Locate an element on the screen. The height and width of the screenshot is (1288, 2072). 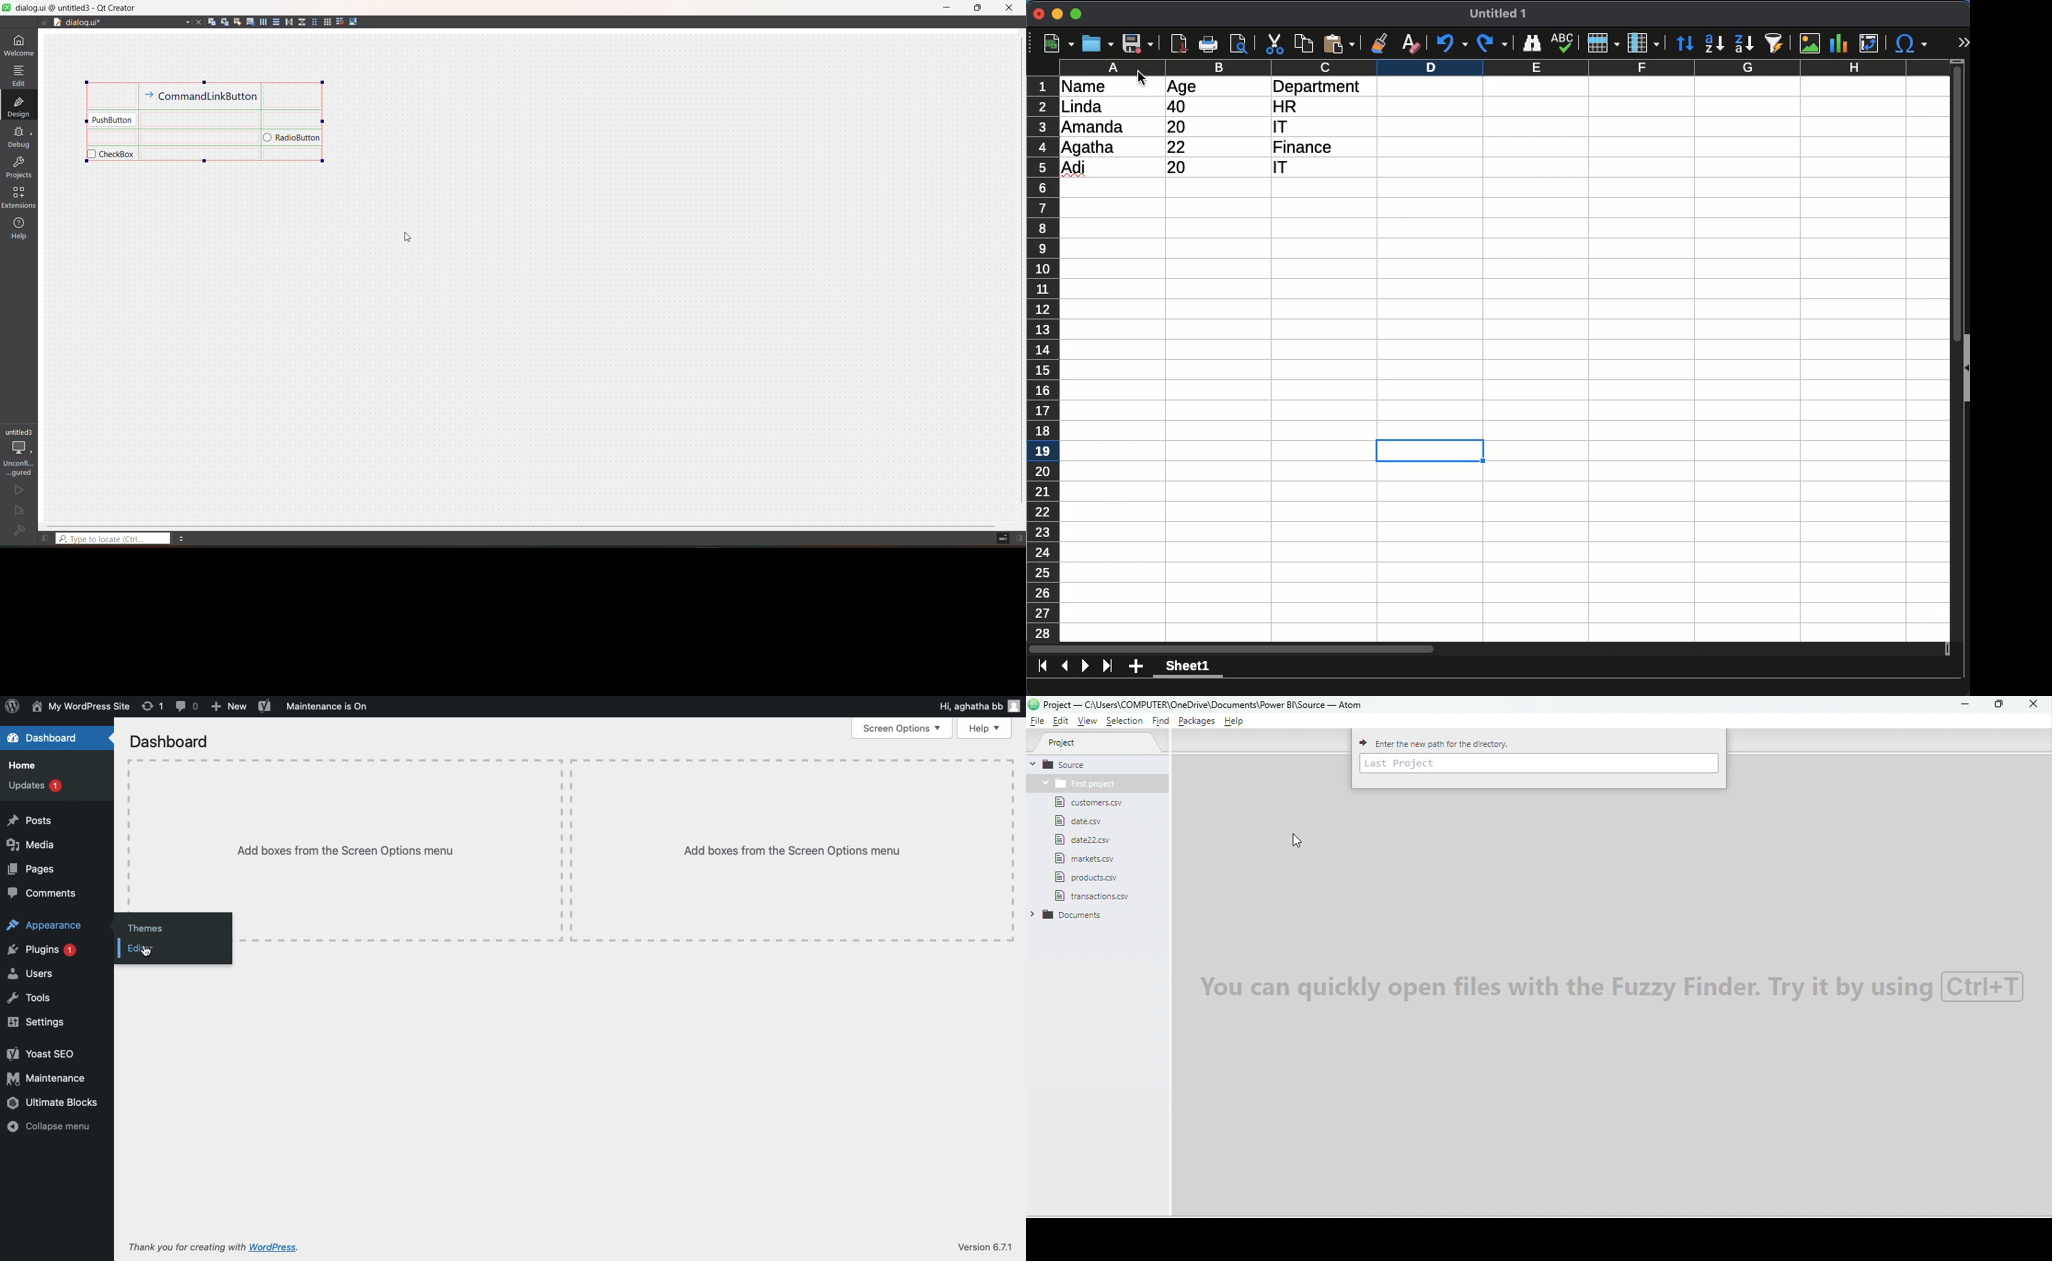
show right sidebar is located at coordinates (1019, 533).